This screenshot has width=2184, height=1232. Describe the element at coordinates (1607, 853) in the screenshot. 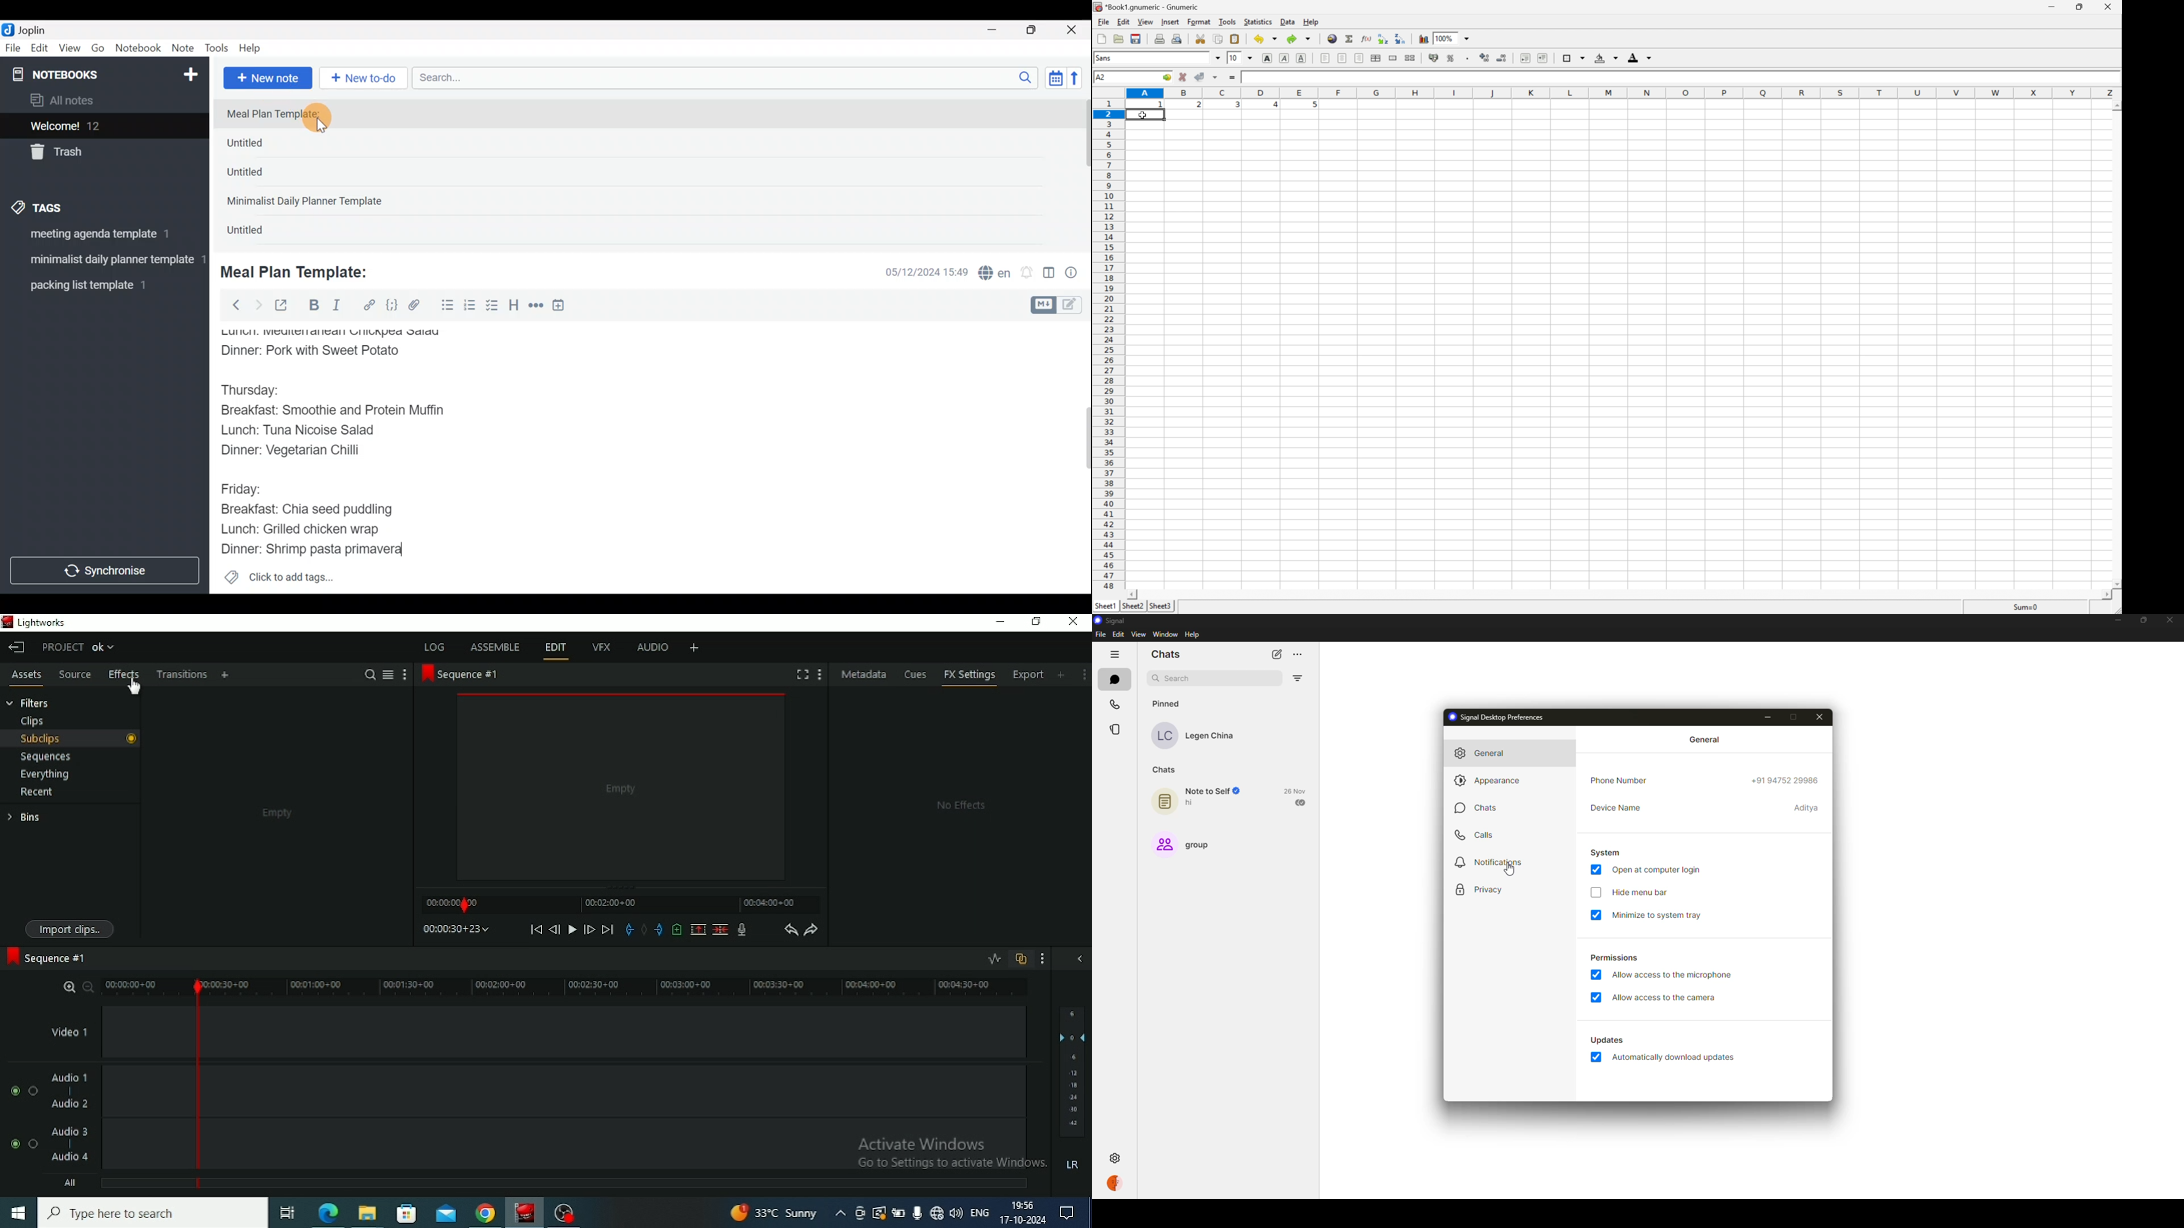

I see `system` at that location.